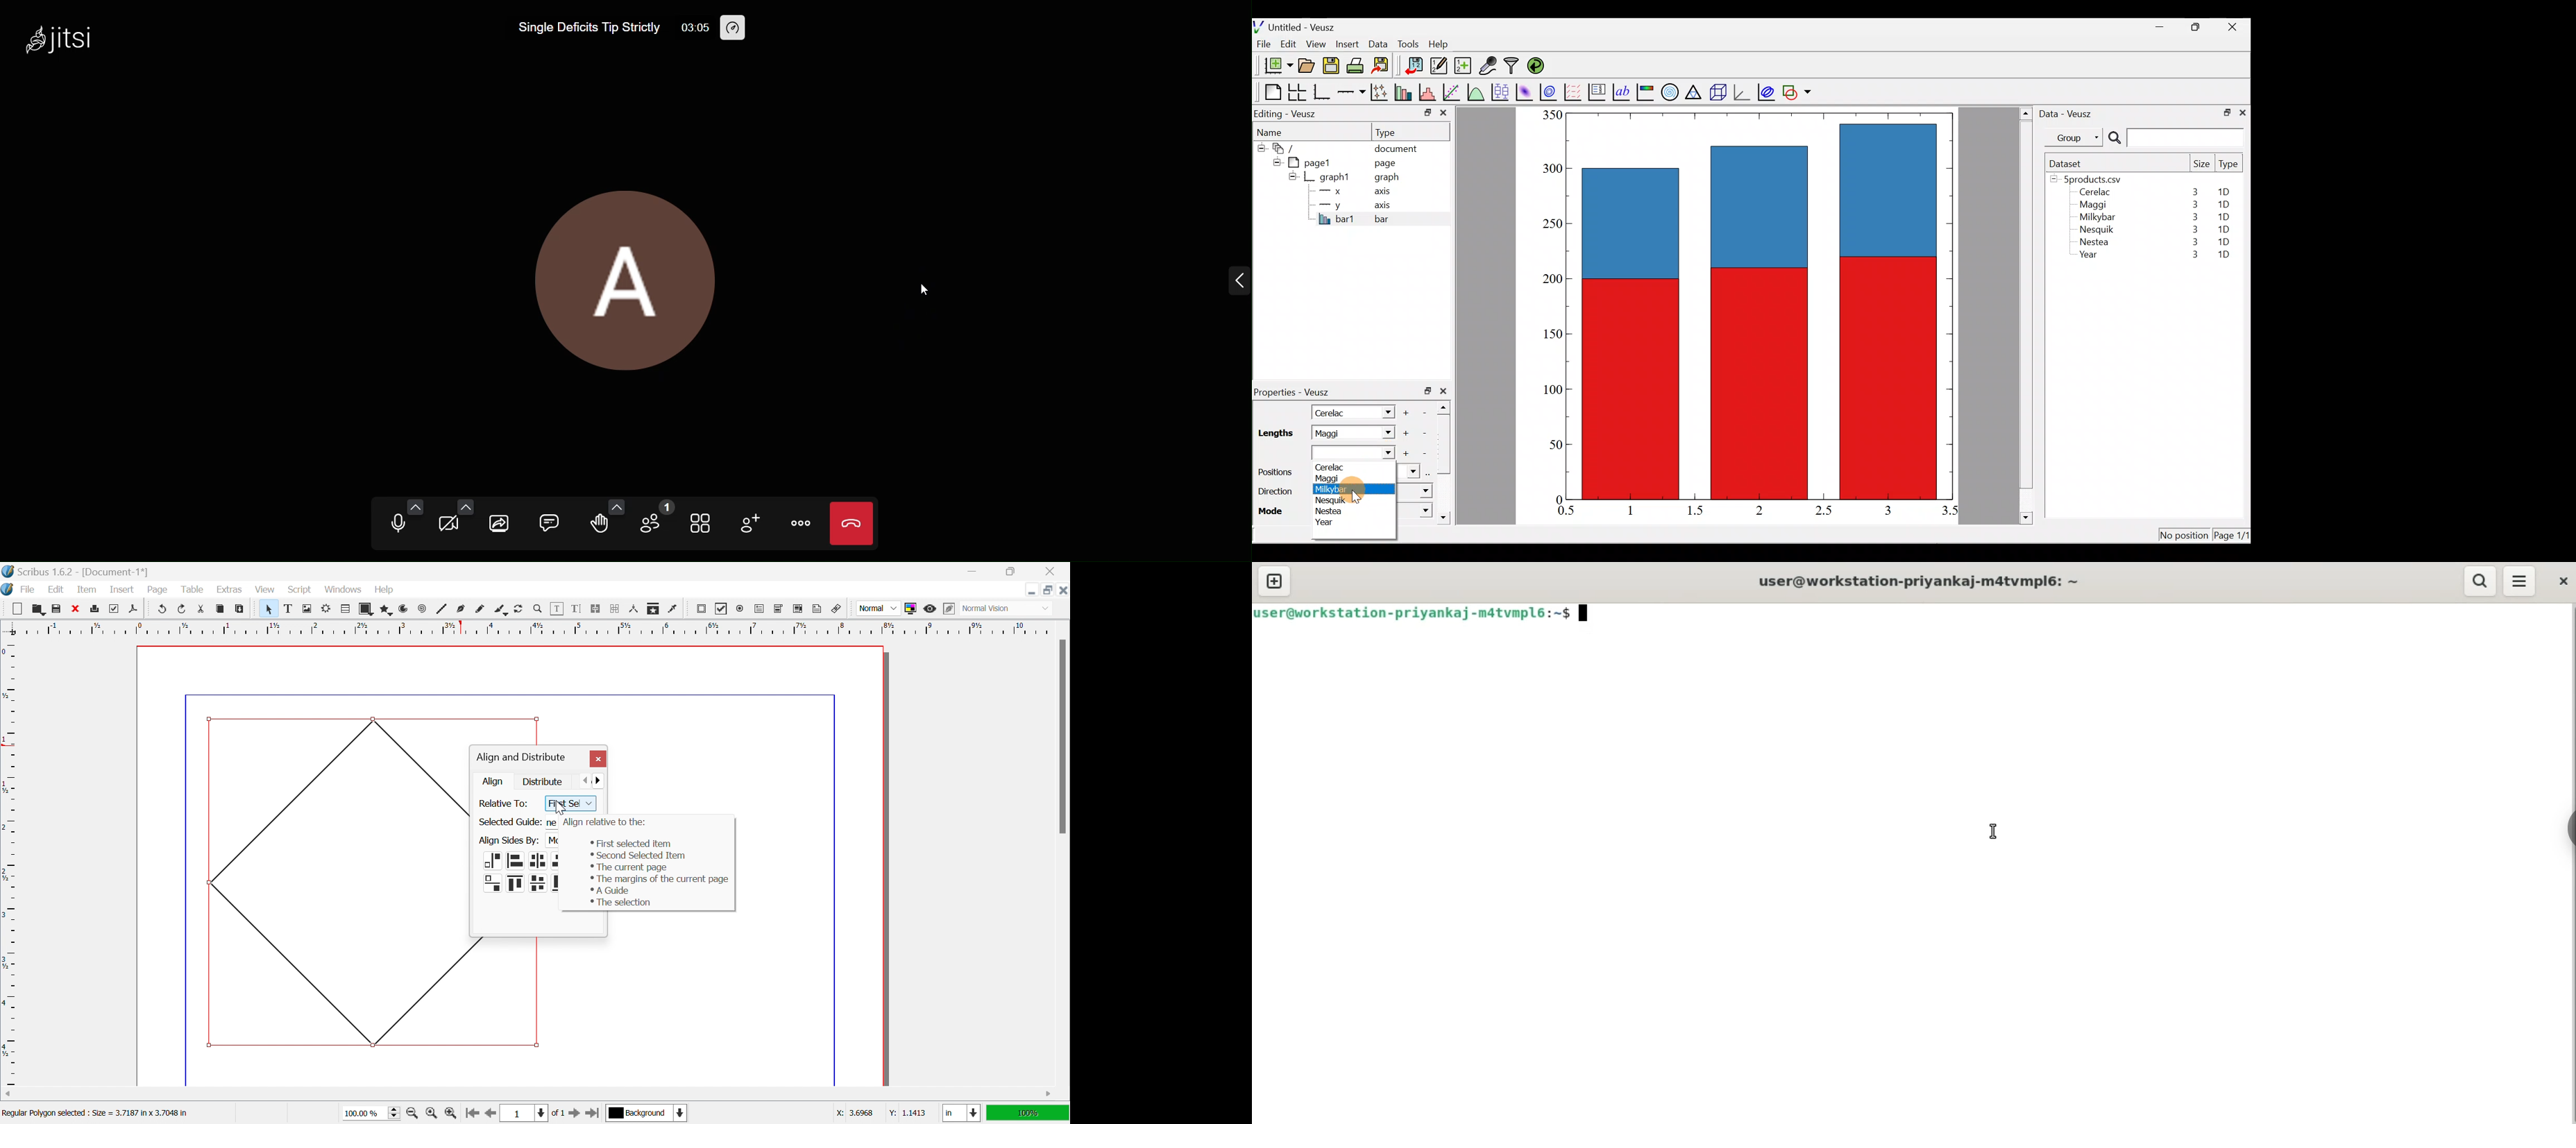  I want to click on jitsi, so click(76, 39).